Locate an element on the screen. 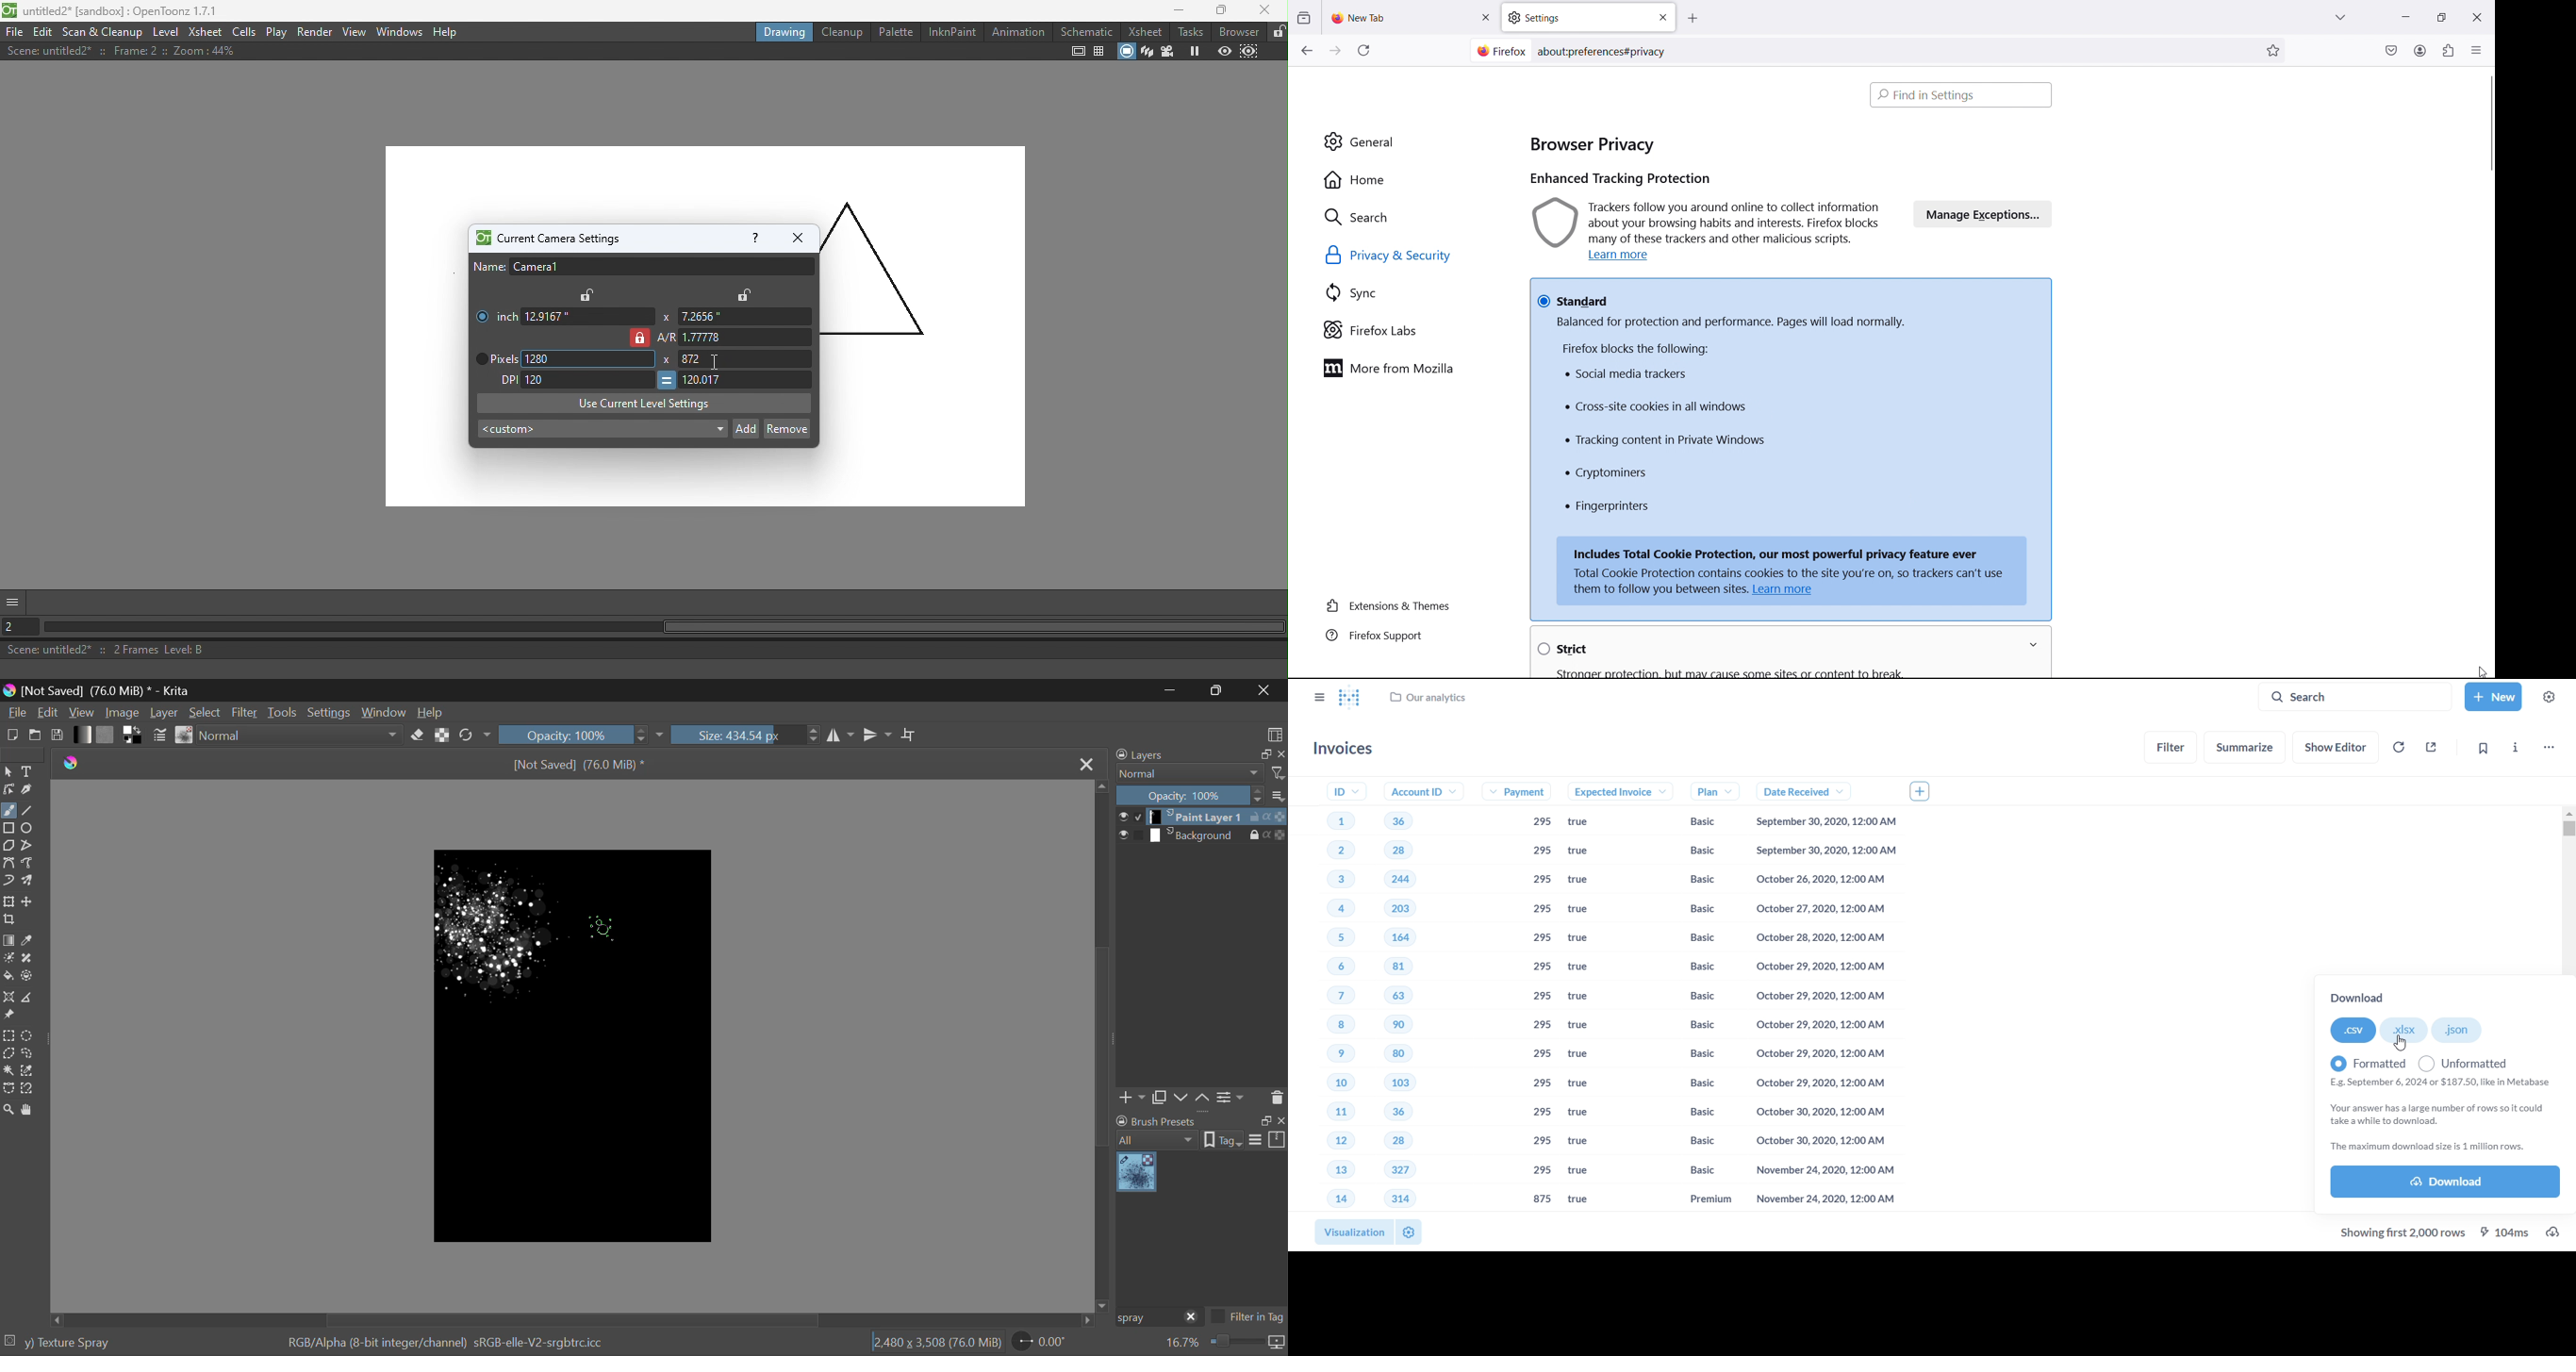 The width and height of the screenshot is (2576, 1372). selection is located at coordinates (11, 1340).